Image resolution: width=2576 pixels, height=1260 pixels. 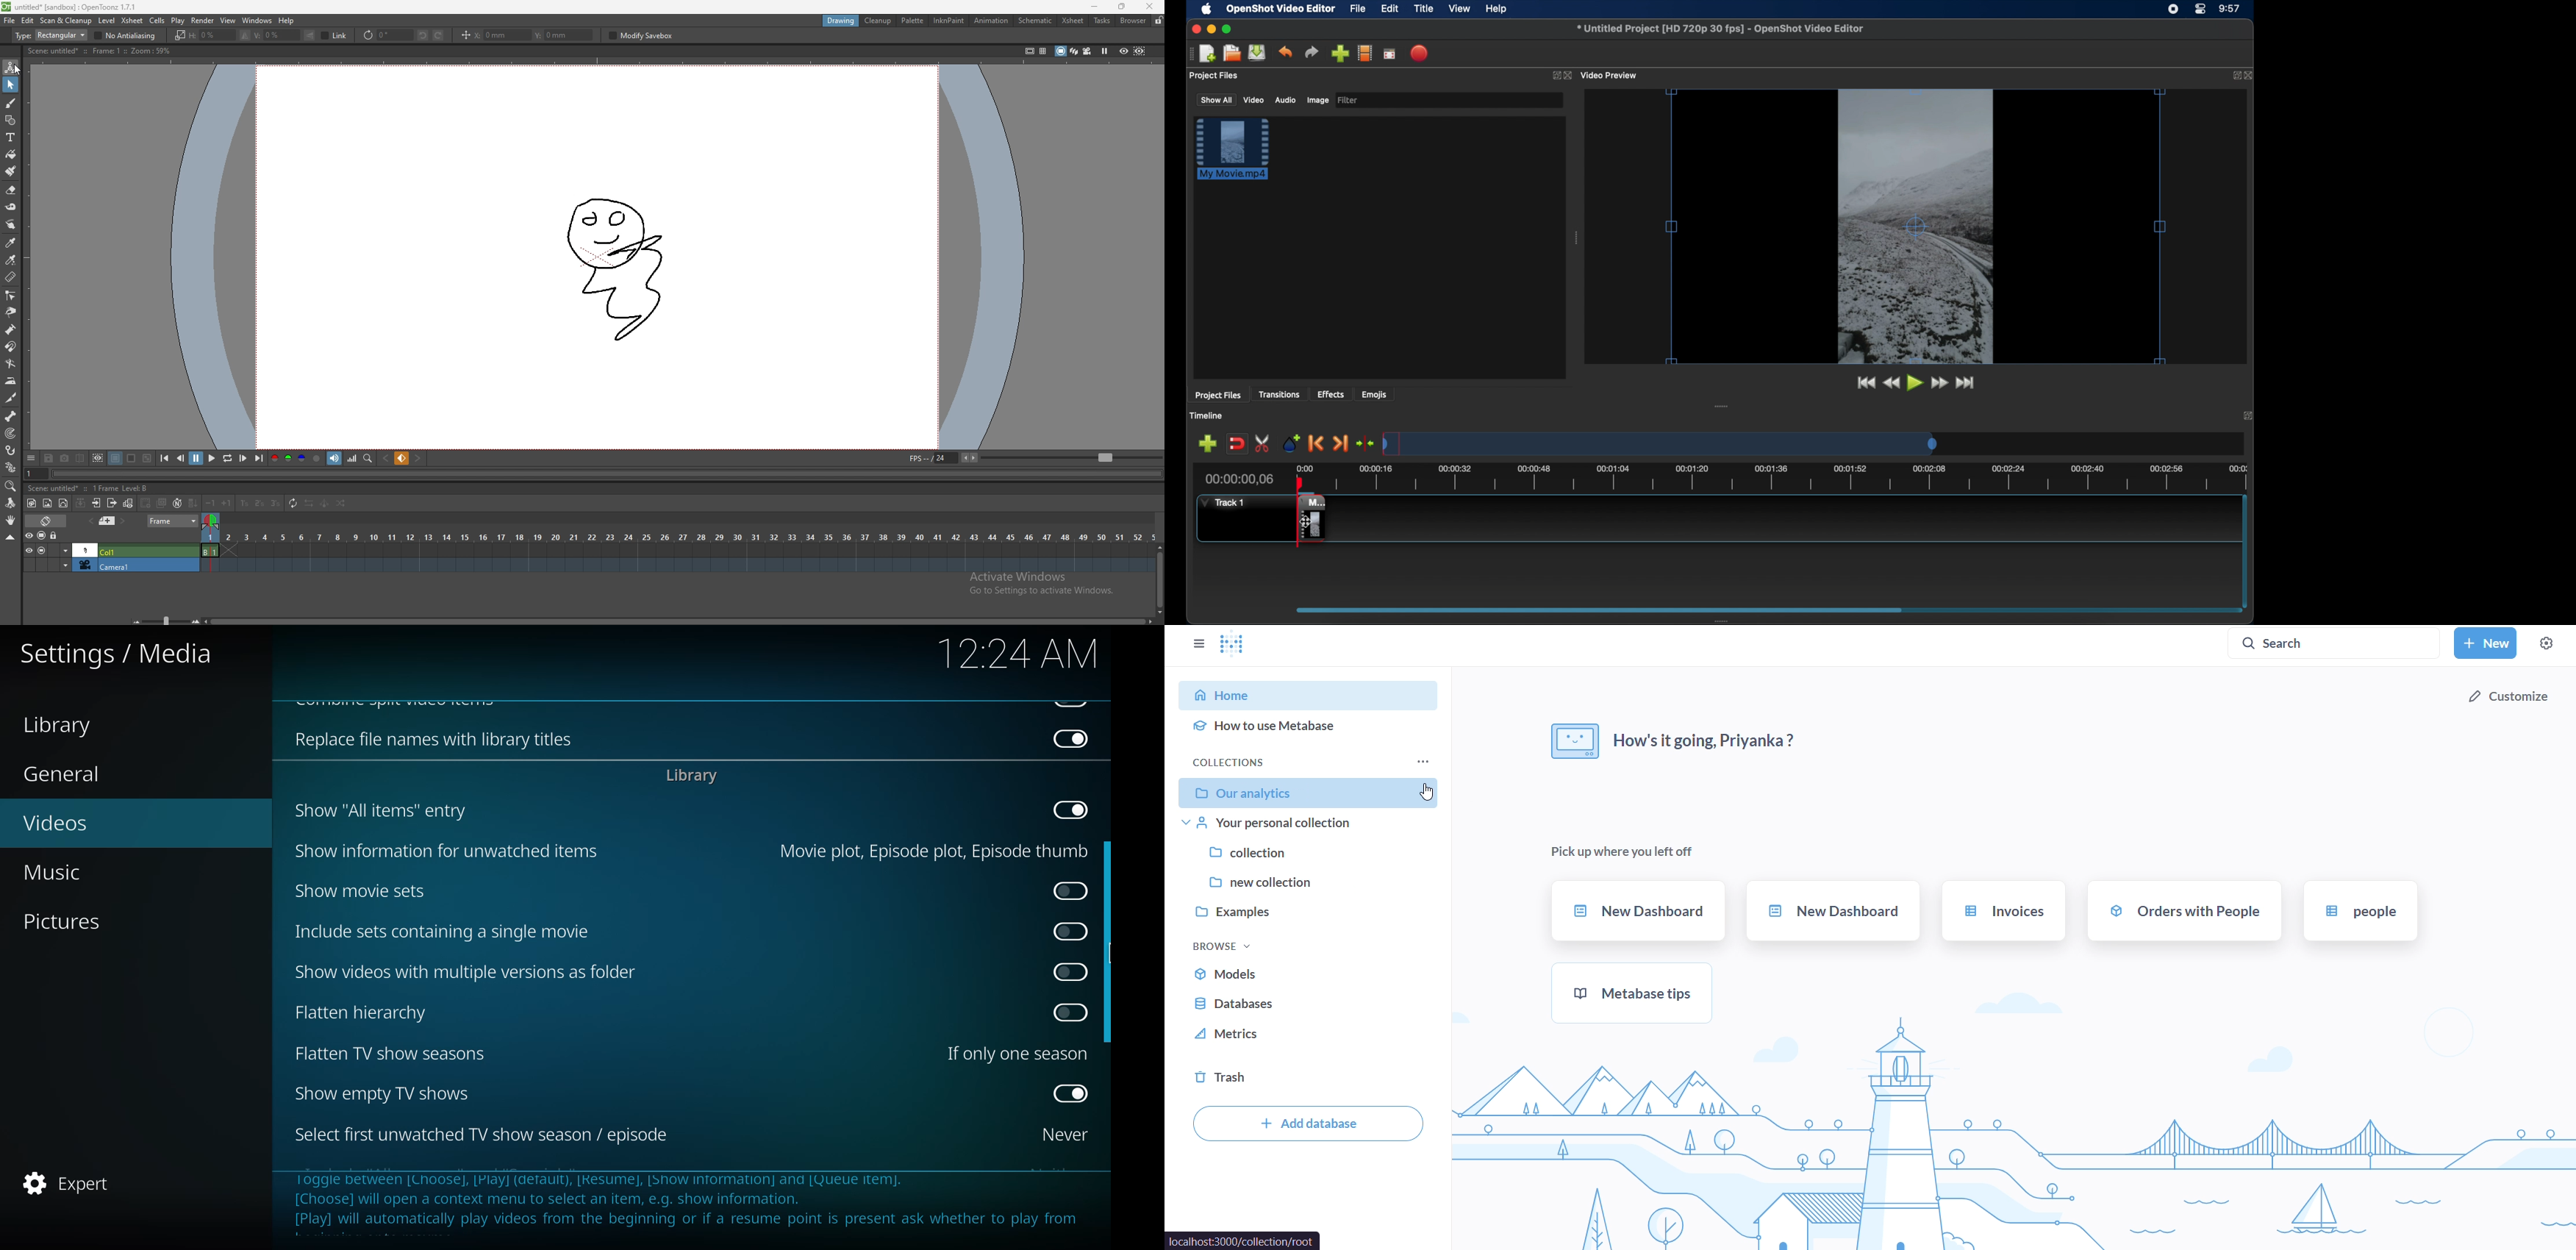 What do you see at coordinates (362, 1012) in the screenshot?
I see `flatten hierarchy` at bounding box center [362, 1012].